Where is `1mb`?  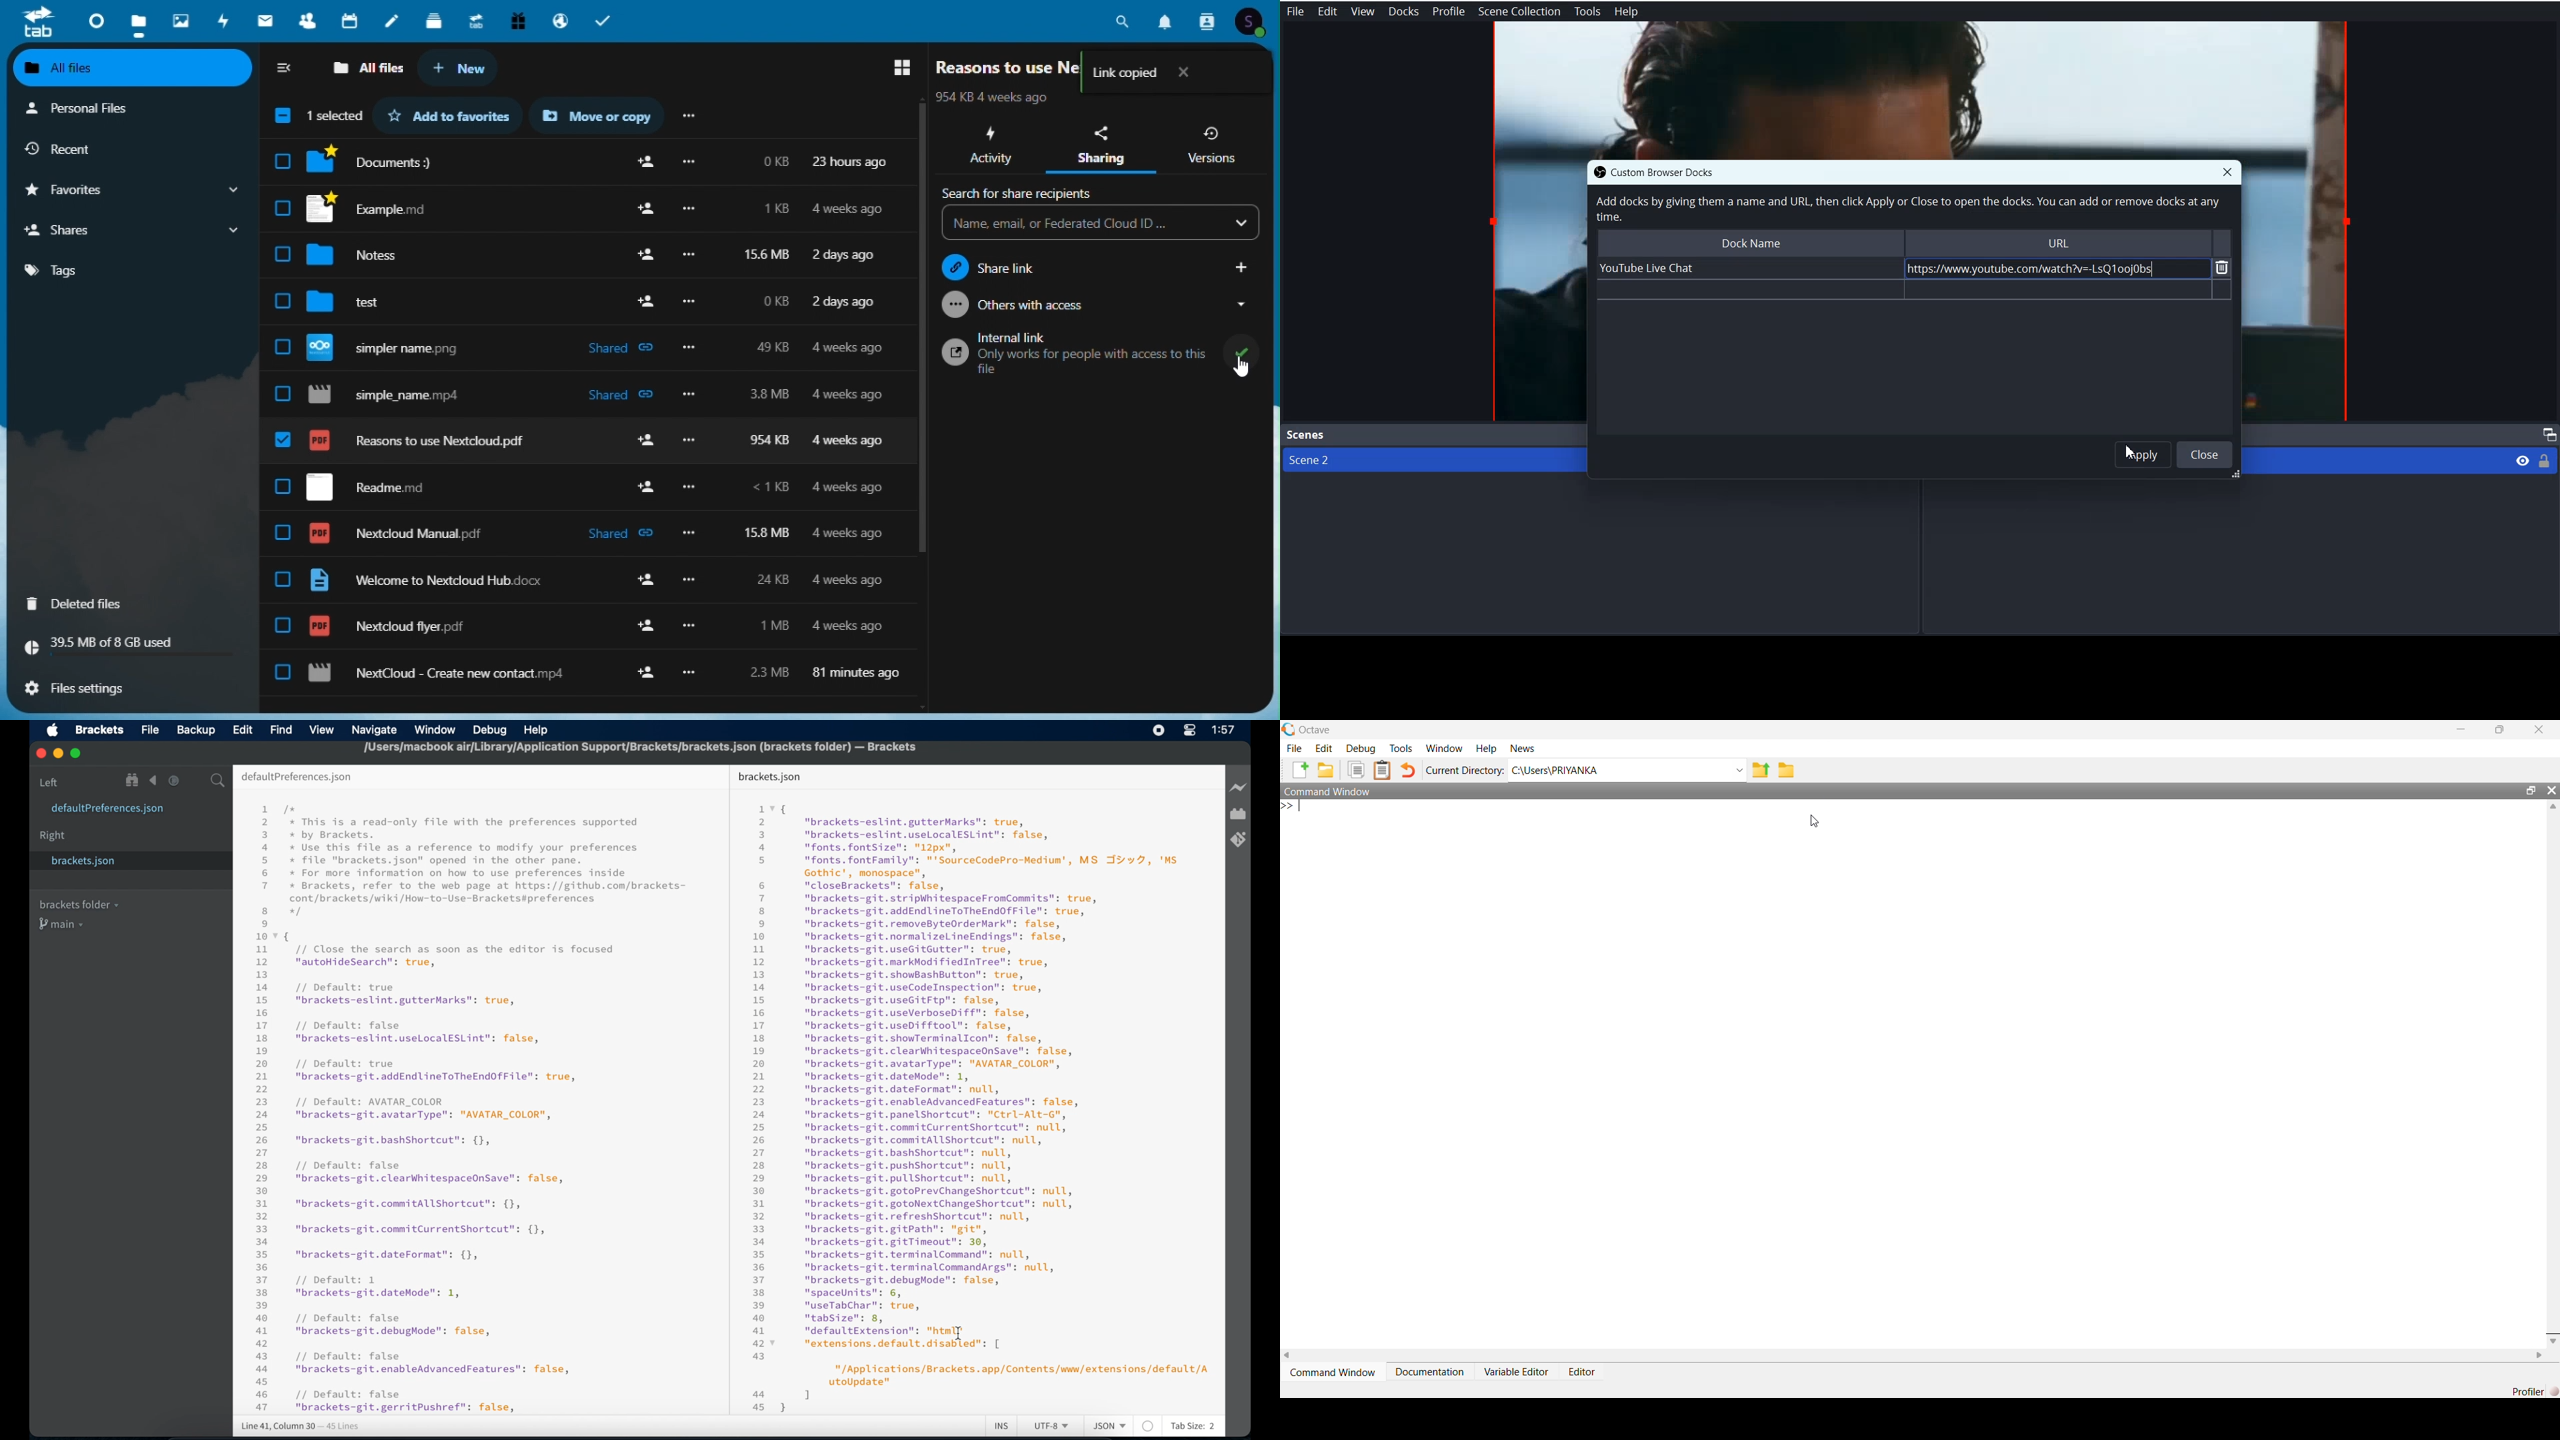 1mb is located at coordinates (776, 625).